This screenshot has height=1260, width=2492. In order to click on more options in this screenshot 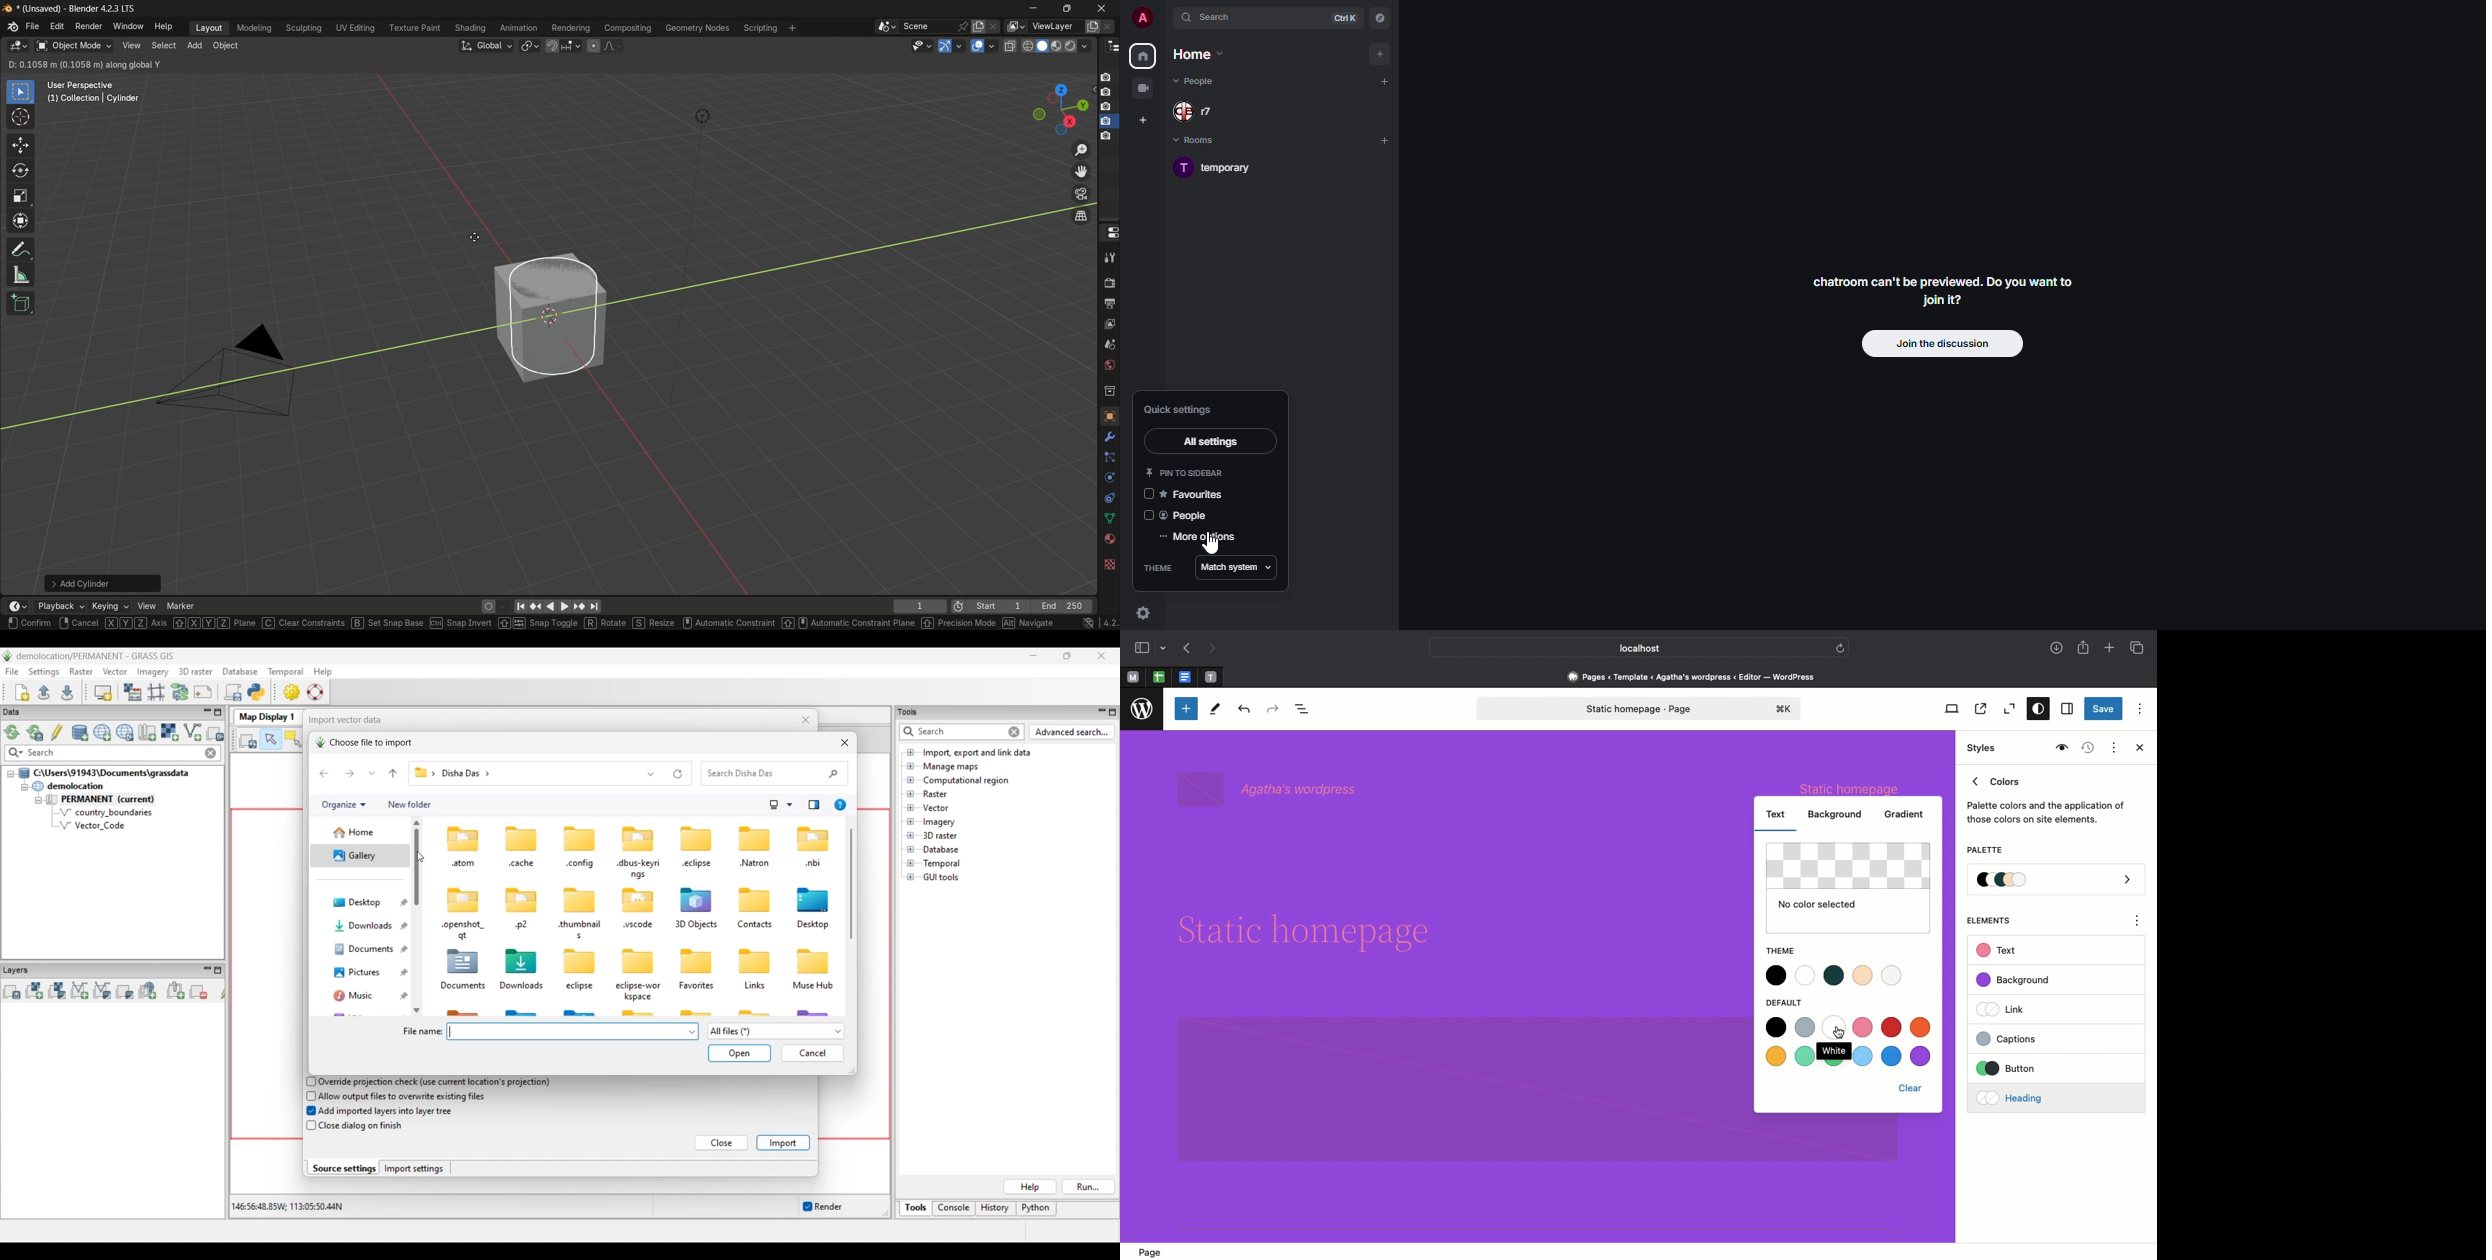, I will do `click(1200, 537)`.